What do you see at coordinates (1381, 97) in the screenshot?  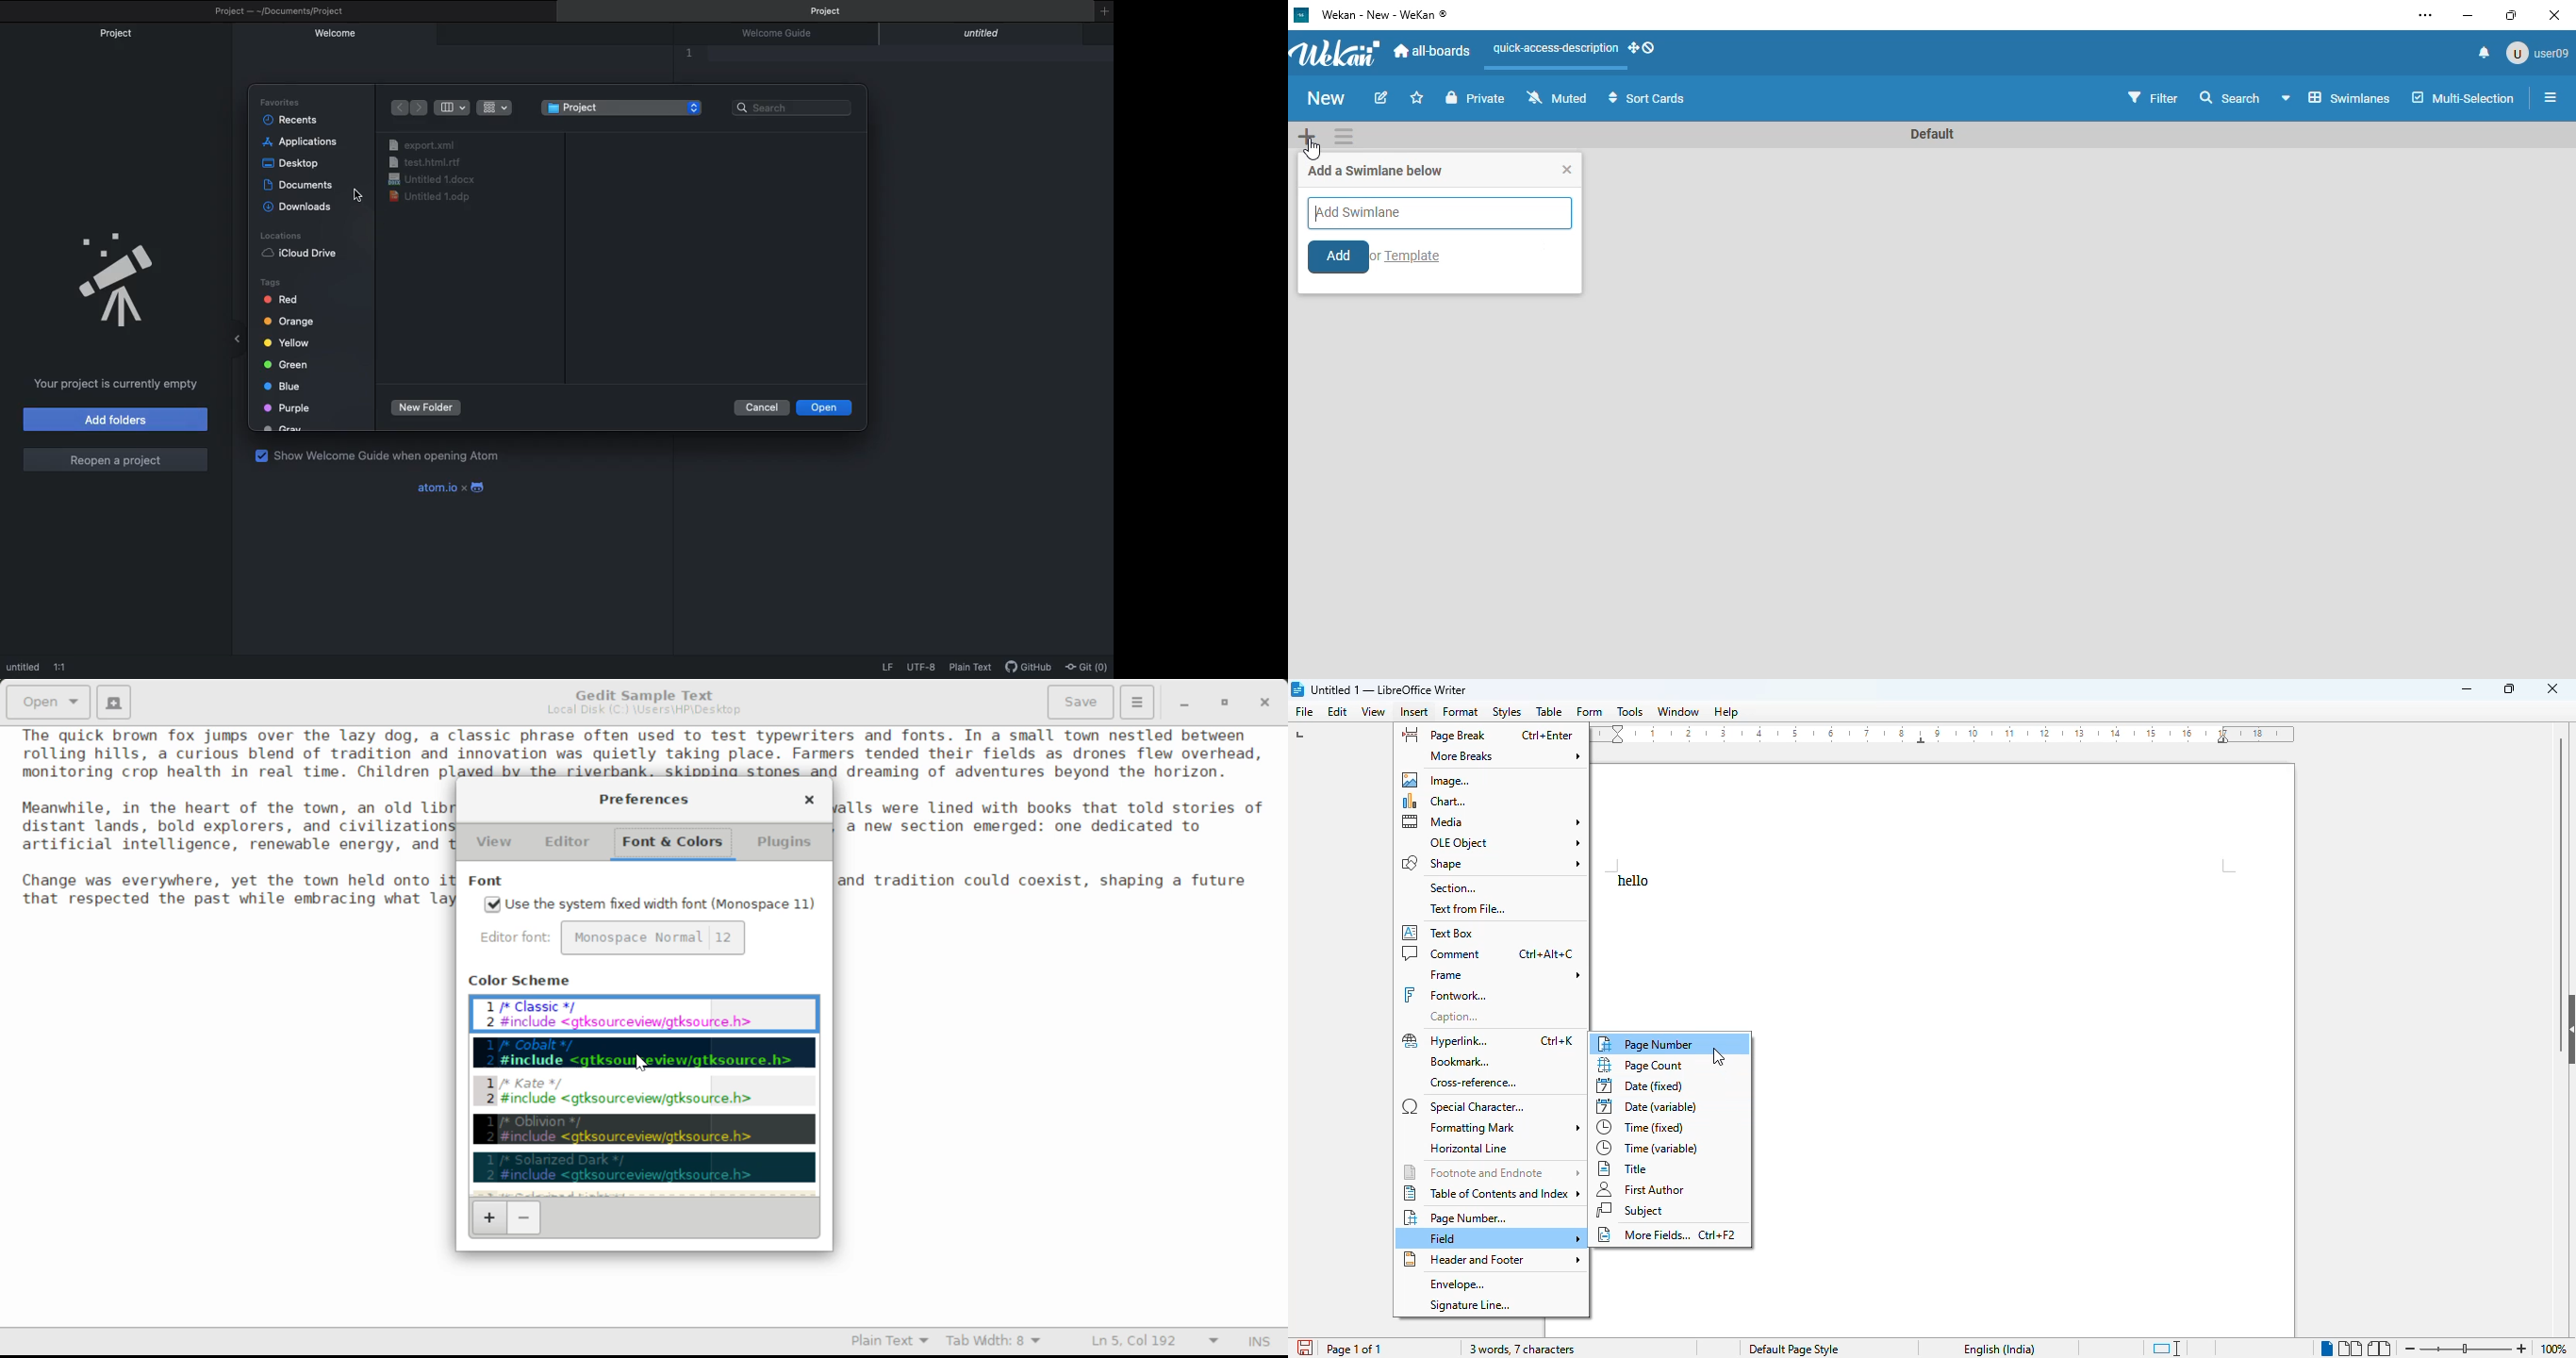 I see `edit` at bounding box center [1381, 97].